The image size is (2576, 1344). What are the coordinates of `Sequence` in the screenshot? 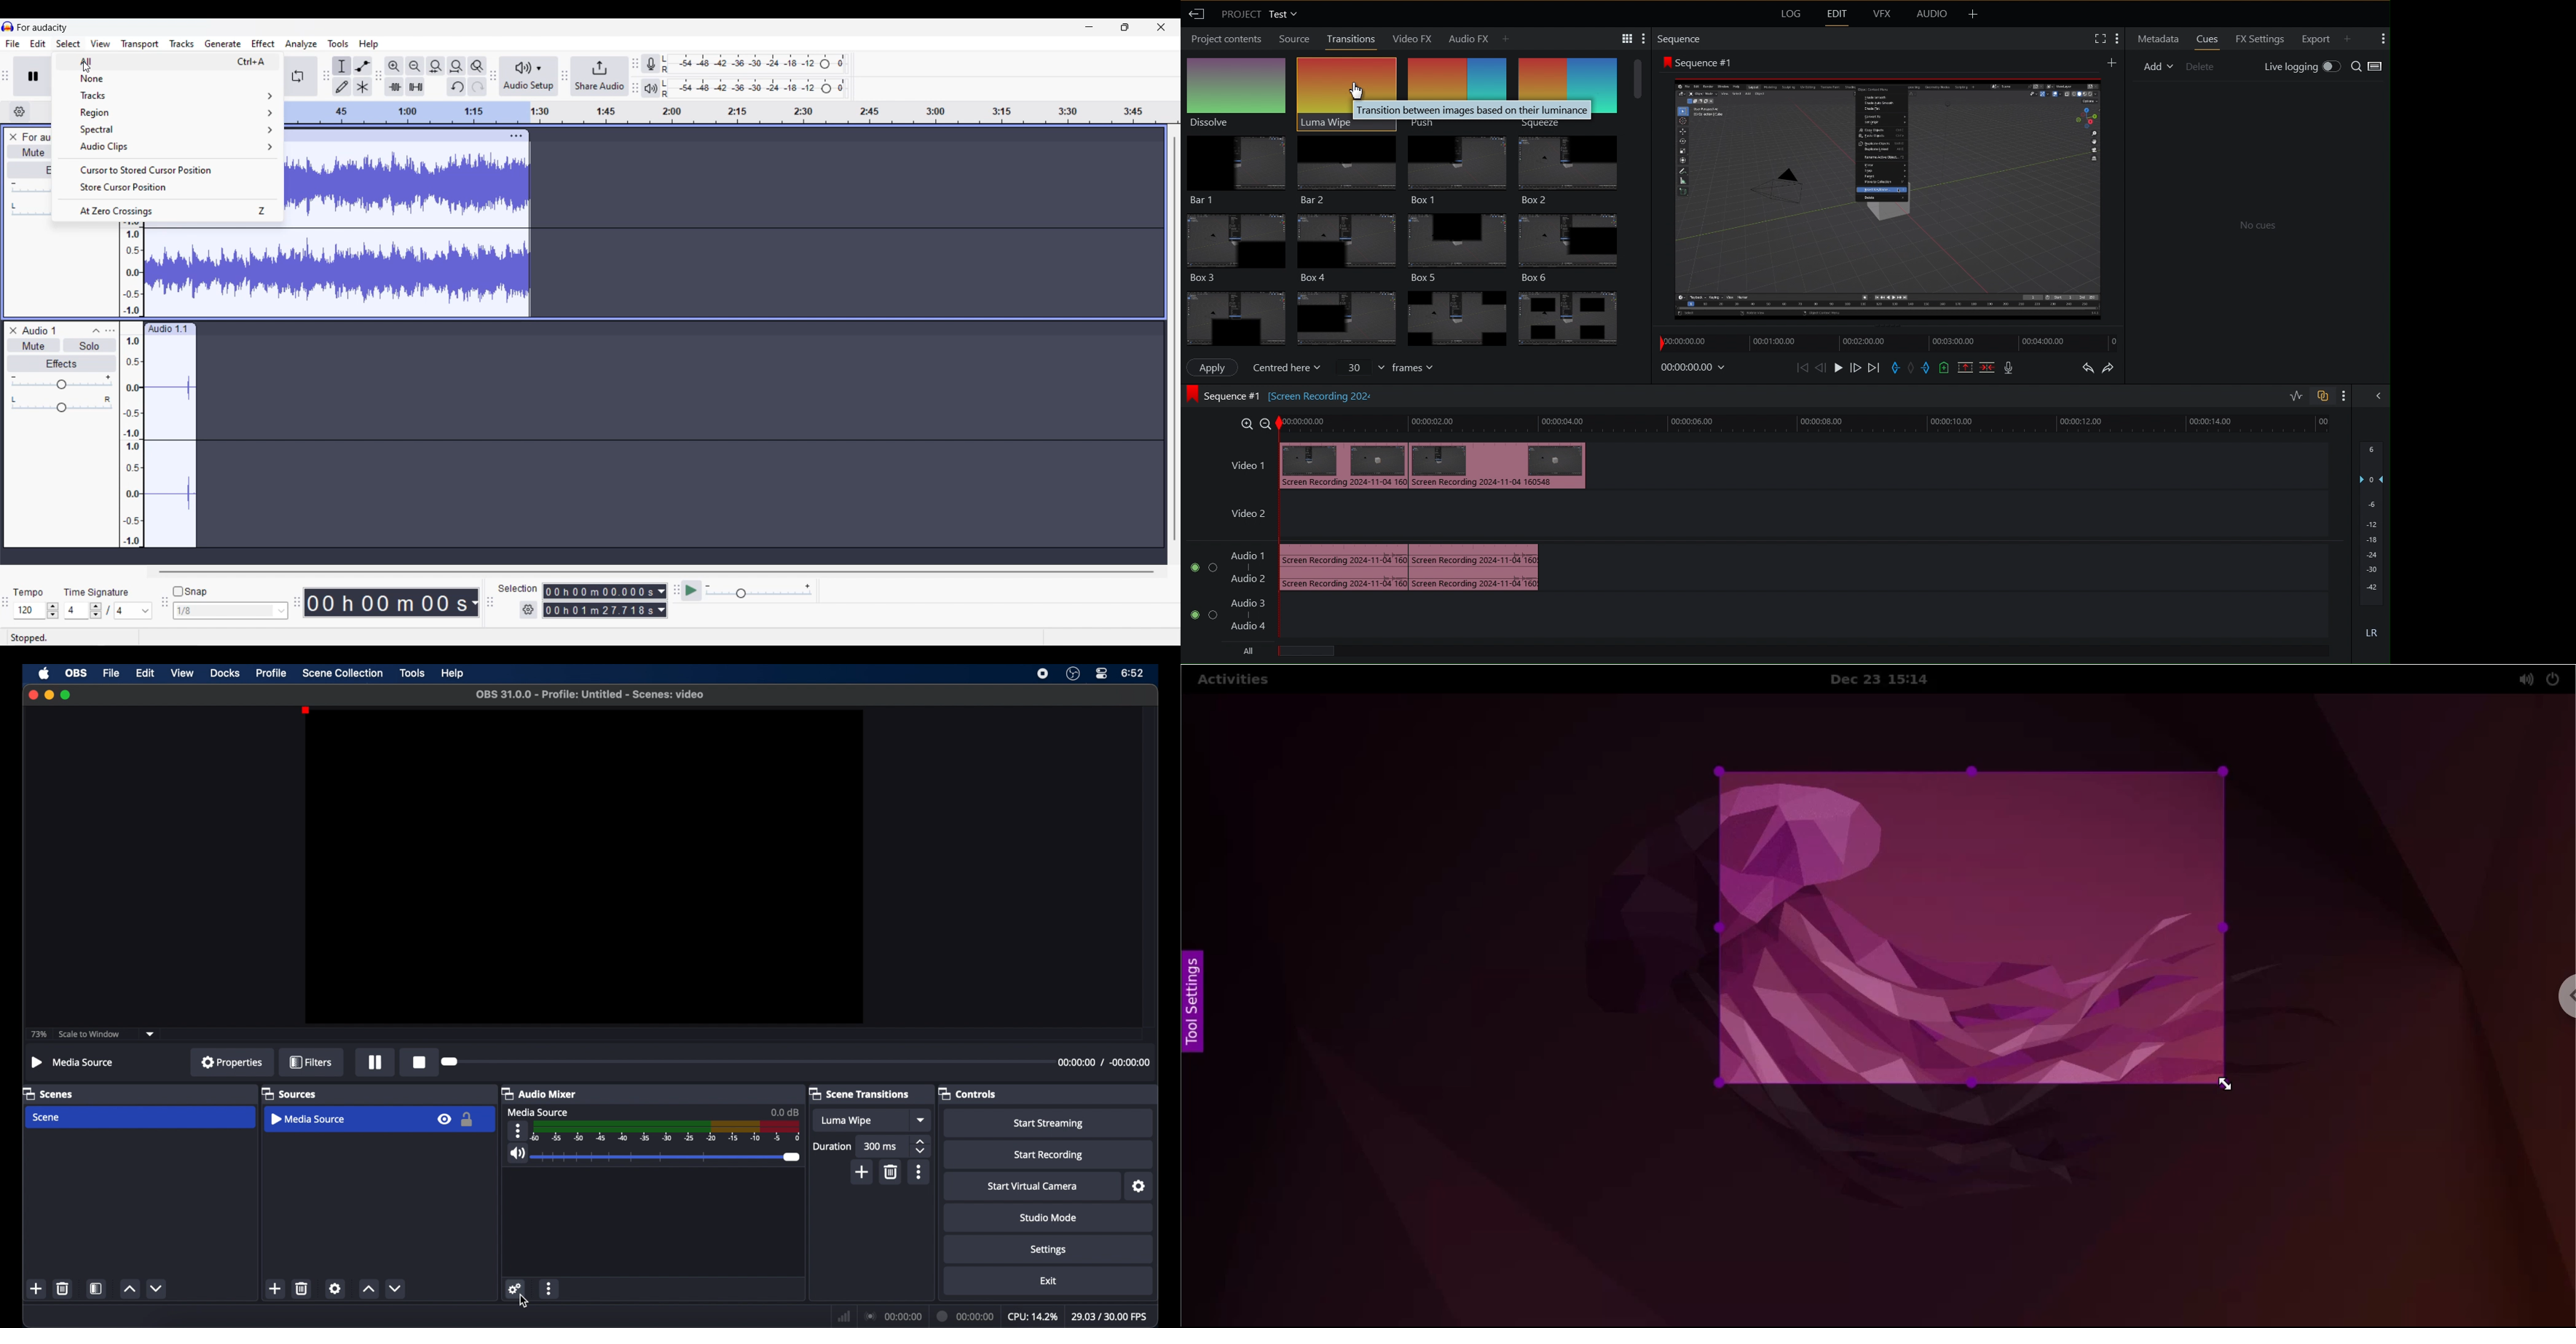 It's located at (1680, 37).